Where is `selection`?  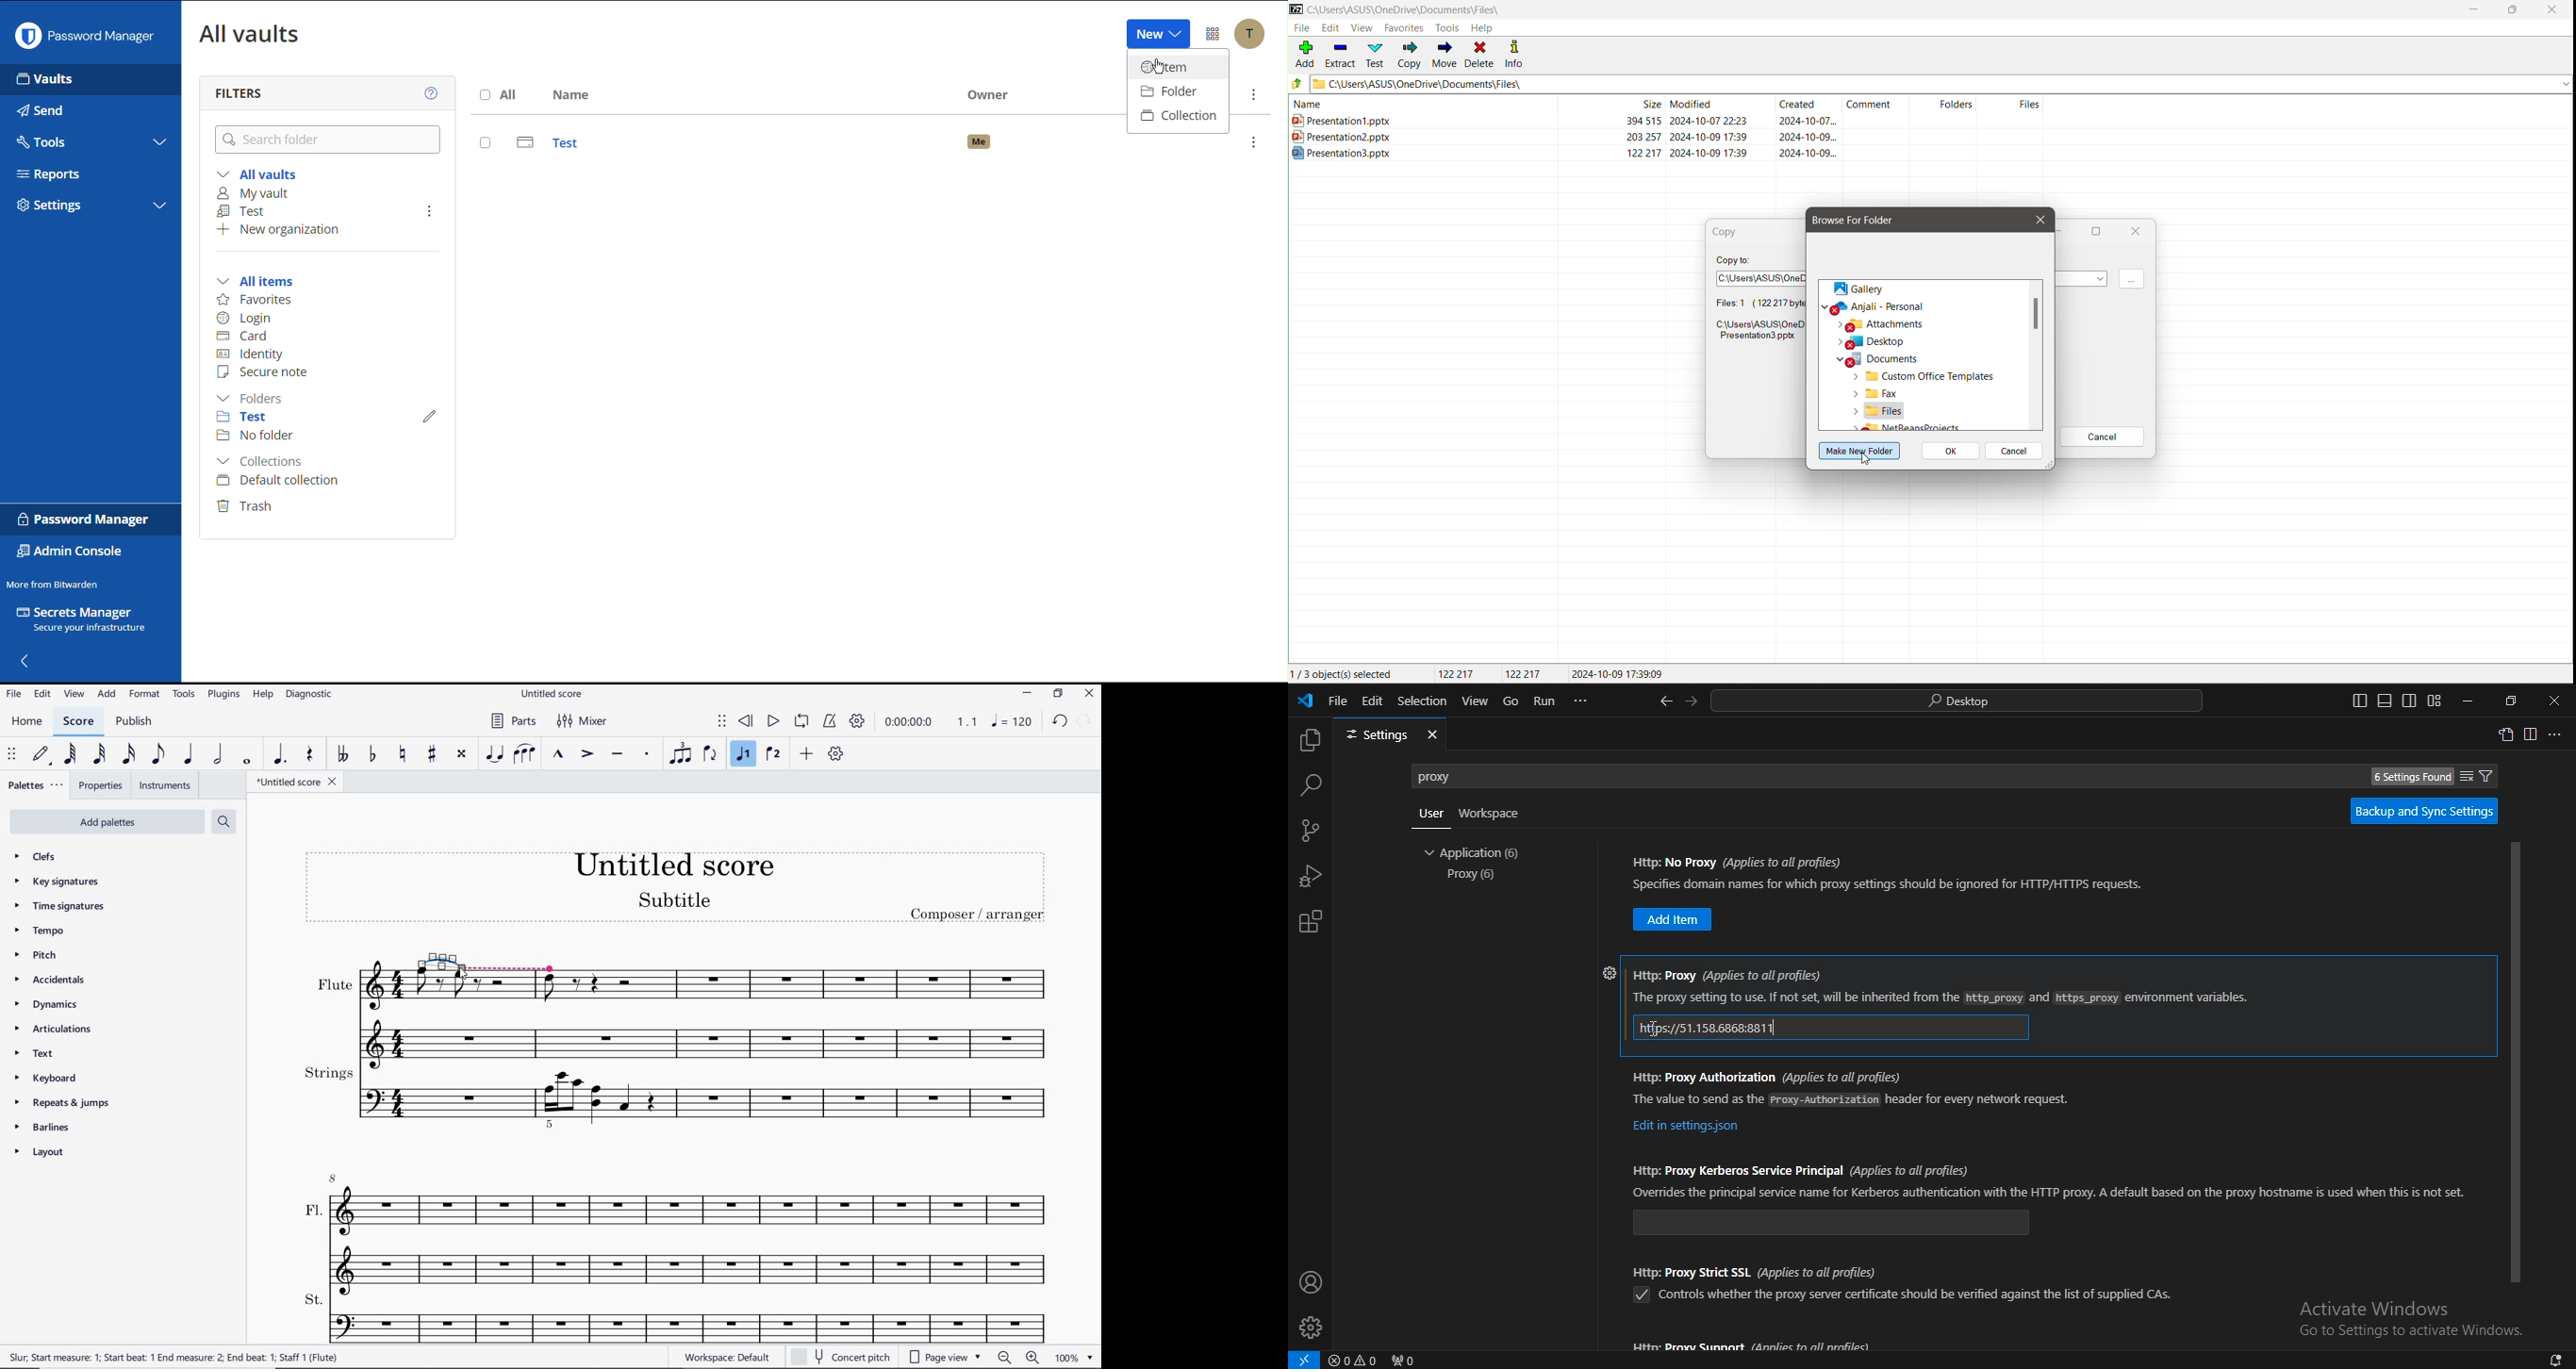
selection is located at coordinates (1424, 701).